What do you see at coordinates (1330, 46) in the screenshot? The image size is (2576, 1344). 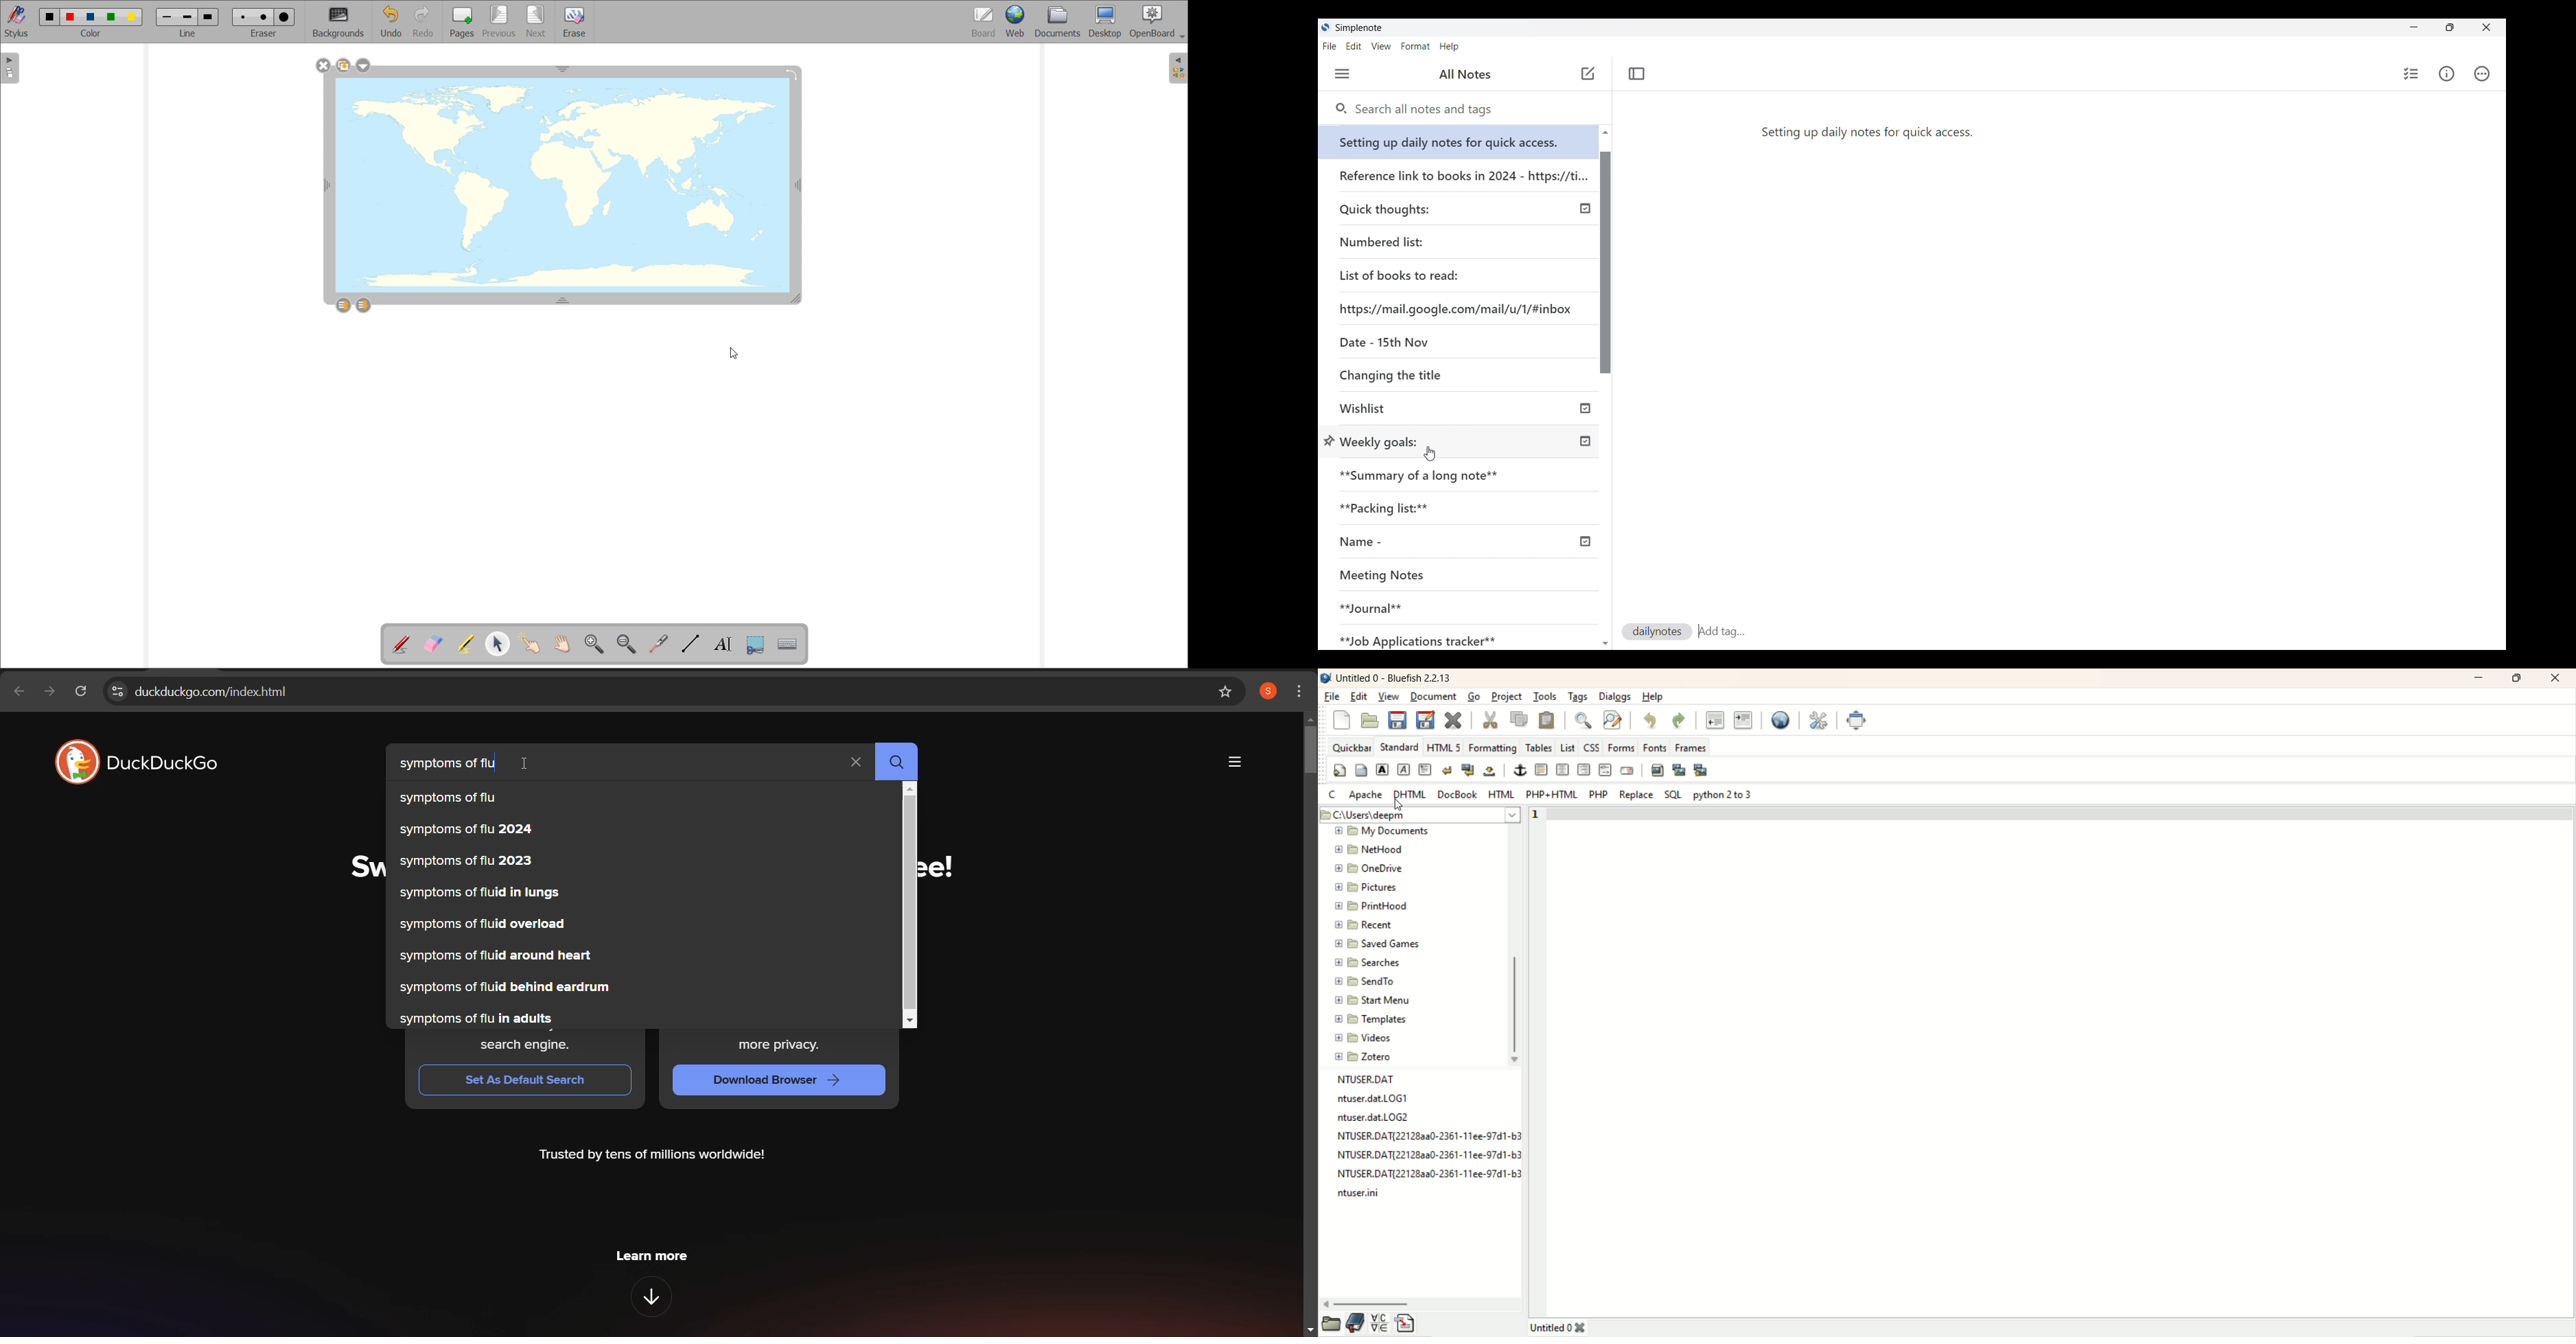 I see `File menu` at bounding box center [1330, 46].